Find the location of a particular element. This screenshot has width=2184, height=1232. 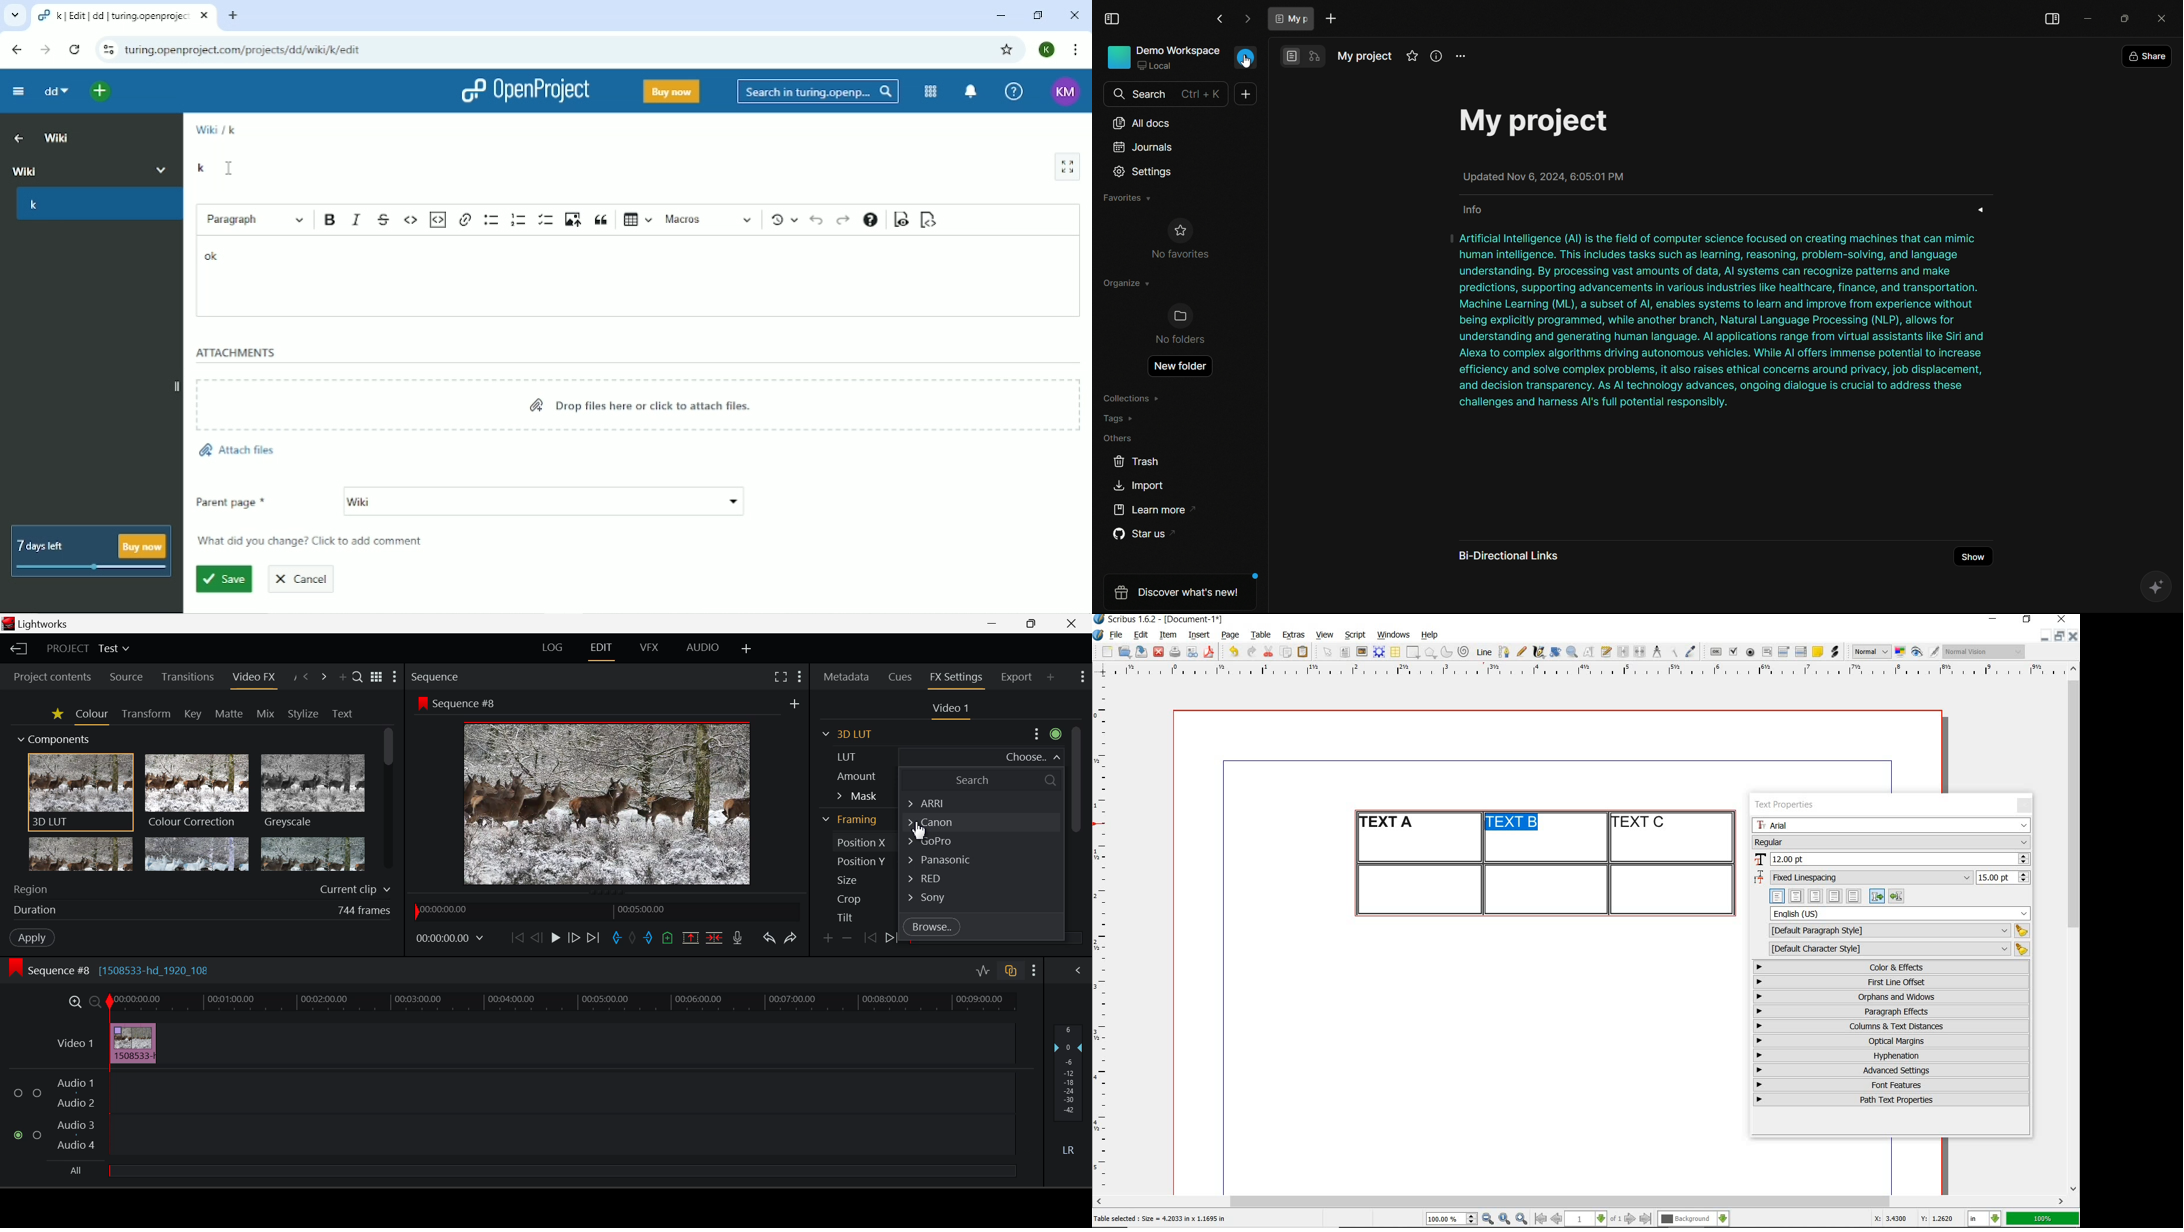

default paragraph style is located at coordinates (1897, 931).